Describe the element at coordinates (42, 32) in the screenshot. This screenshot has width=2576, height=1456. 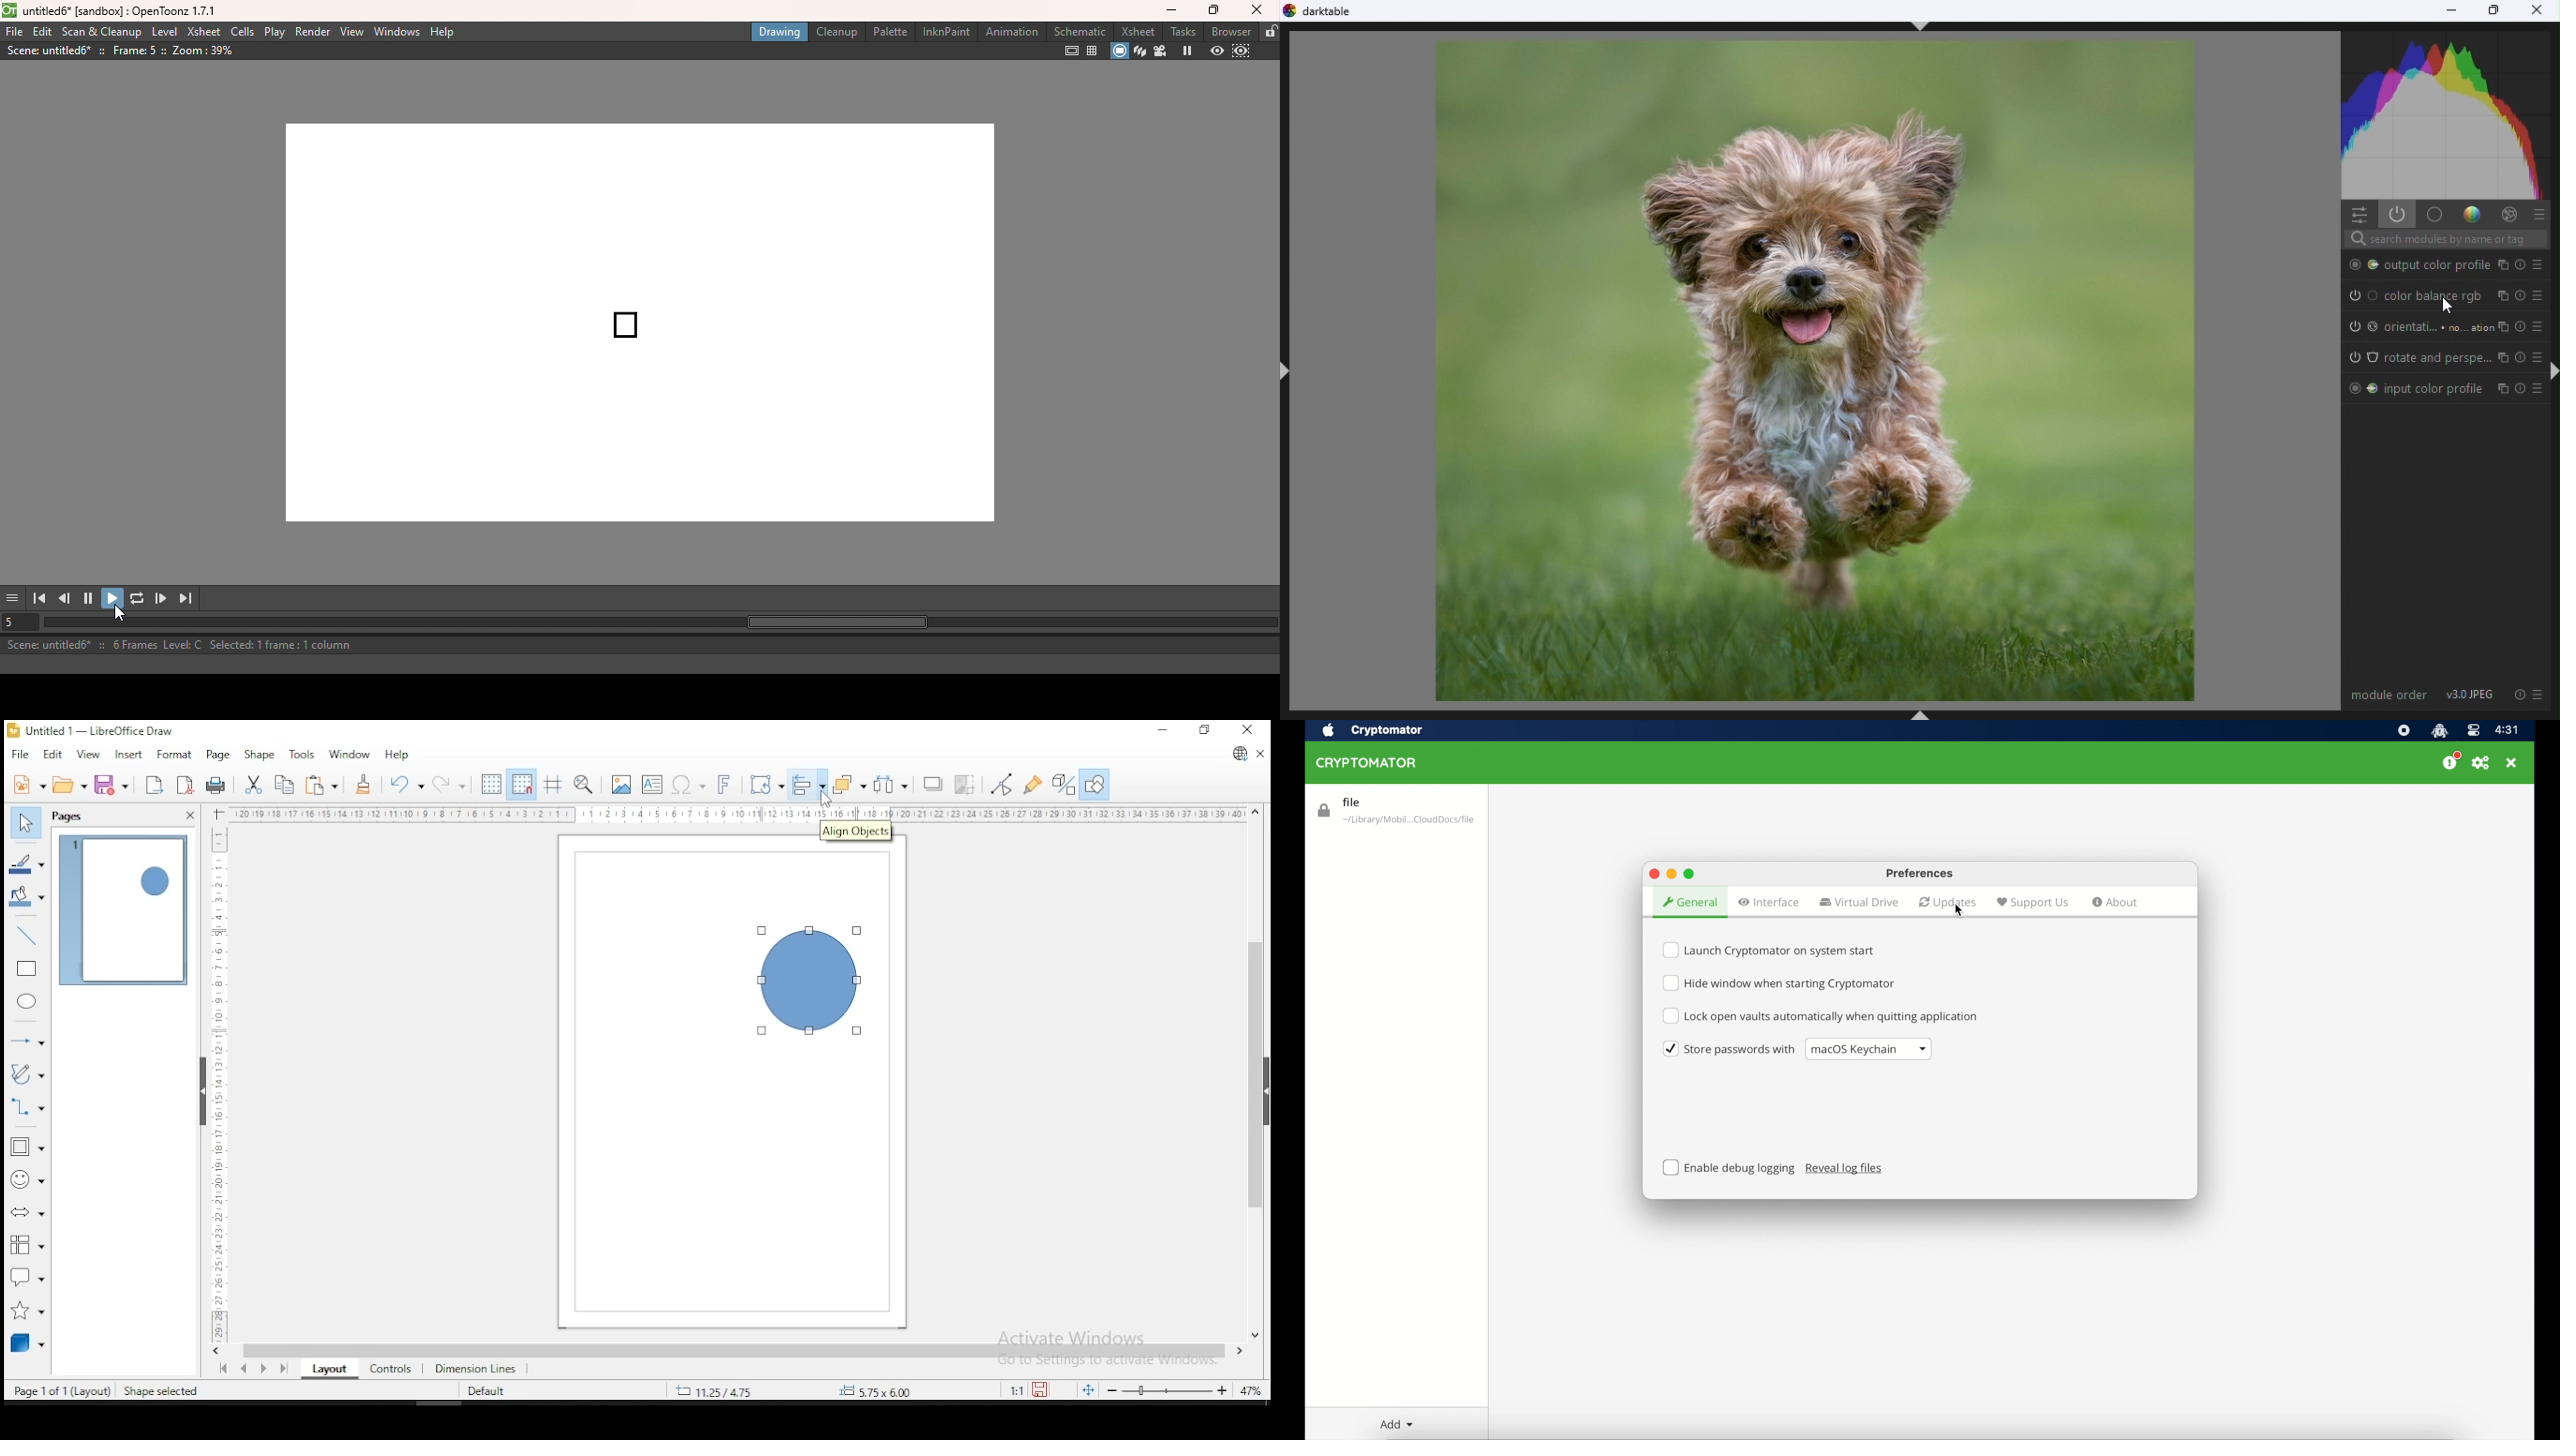
I see `Edit` at that location.